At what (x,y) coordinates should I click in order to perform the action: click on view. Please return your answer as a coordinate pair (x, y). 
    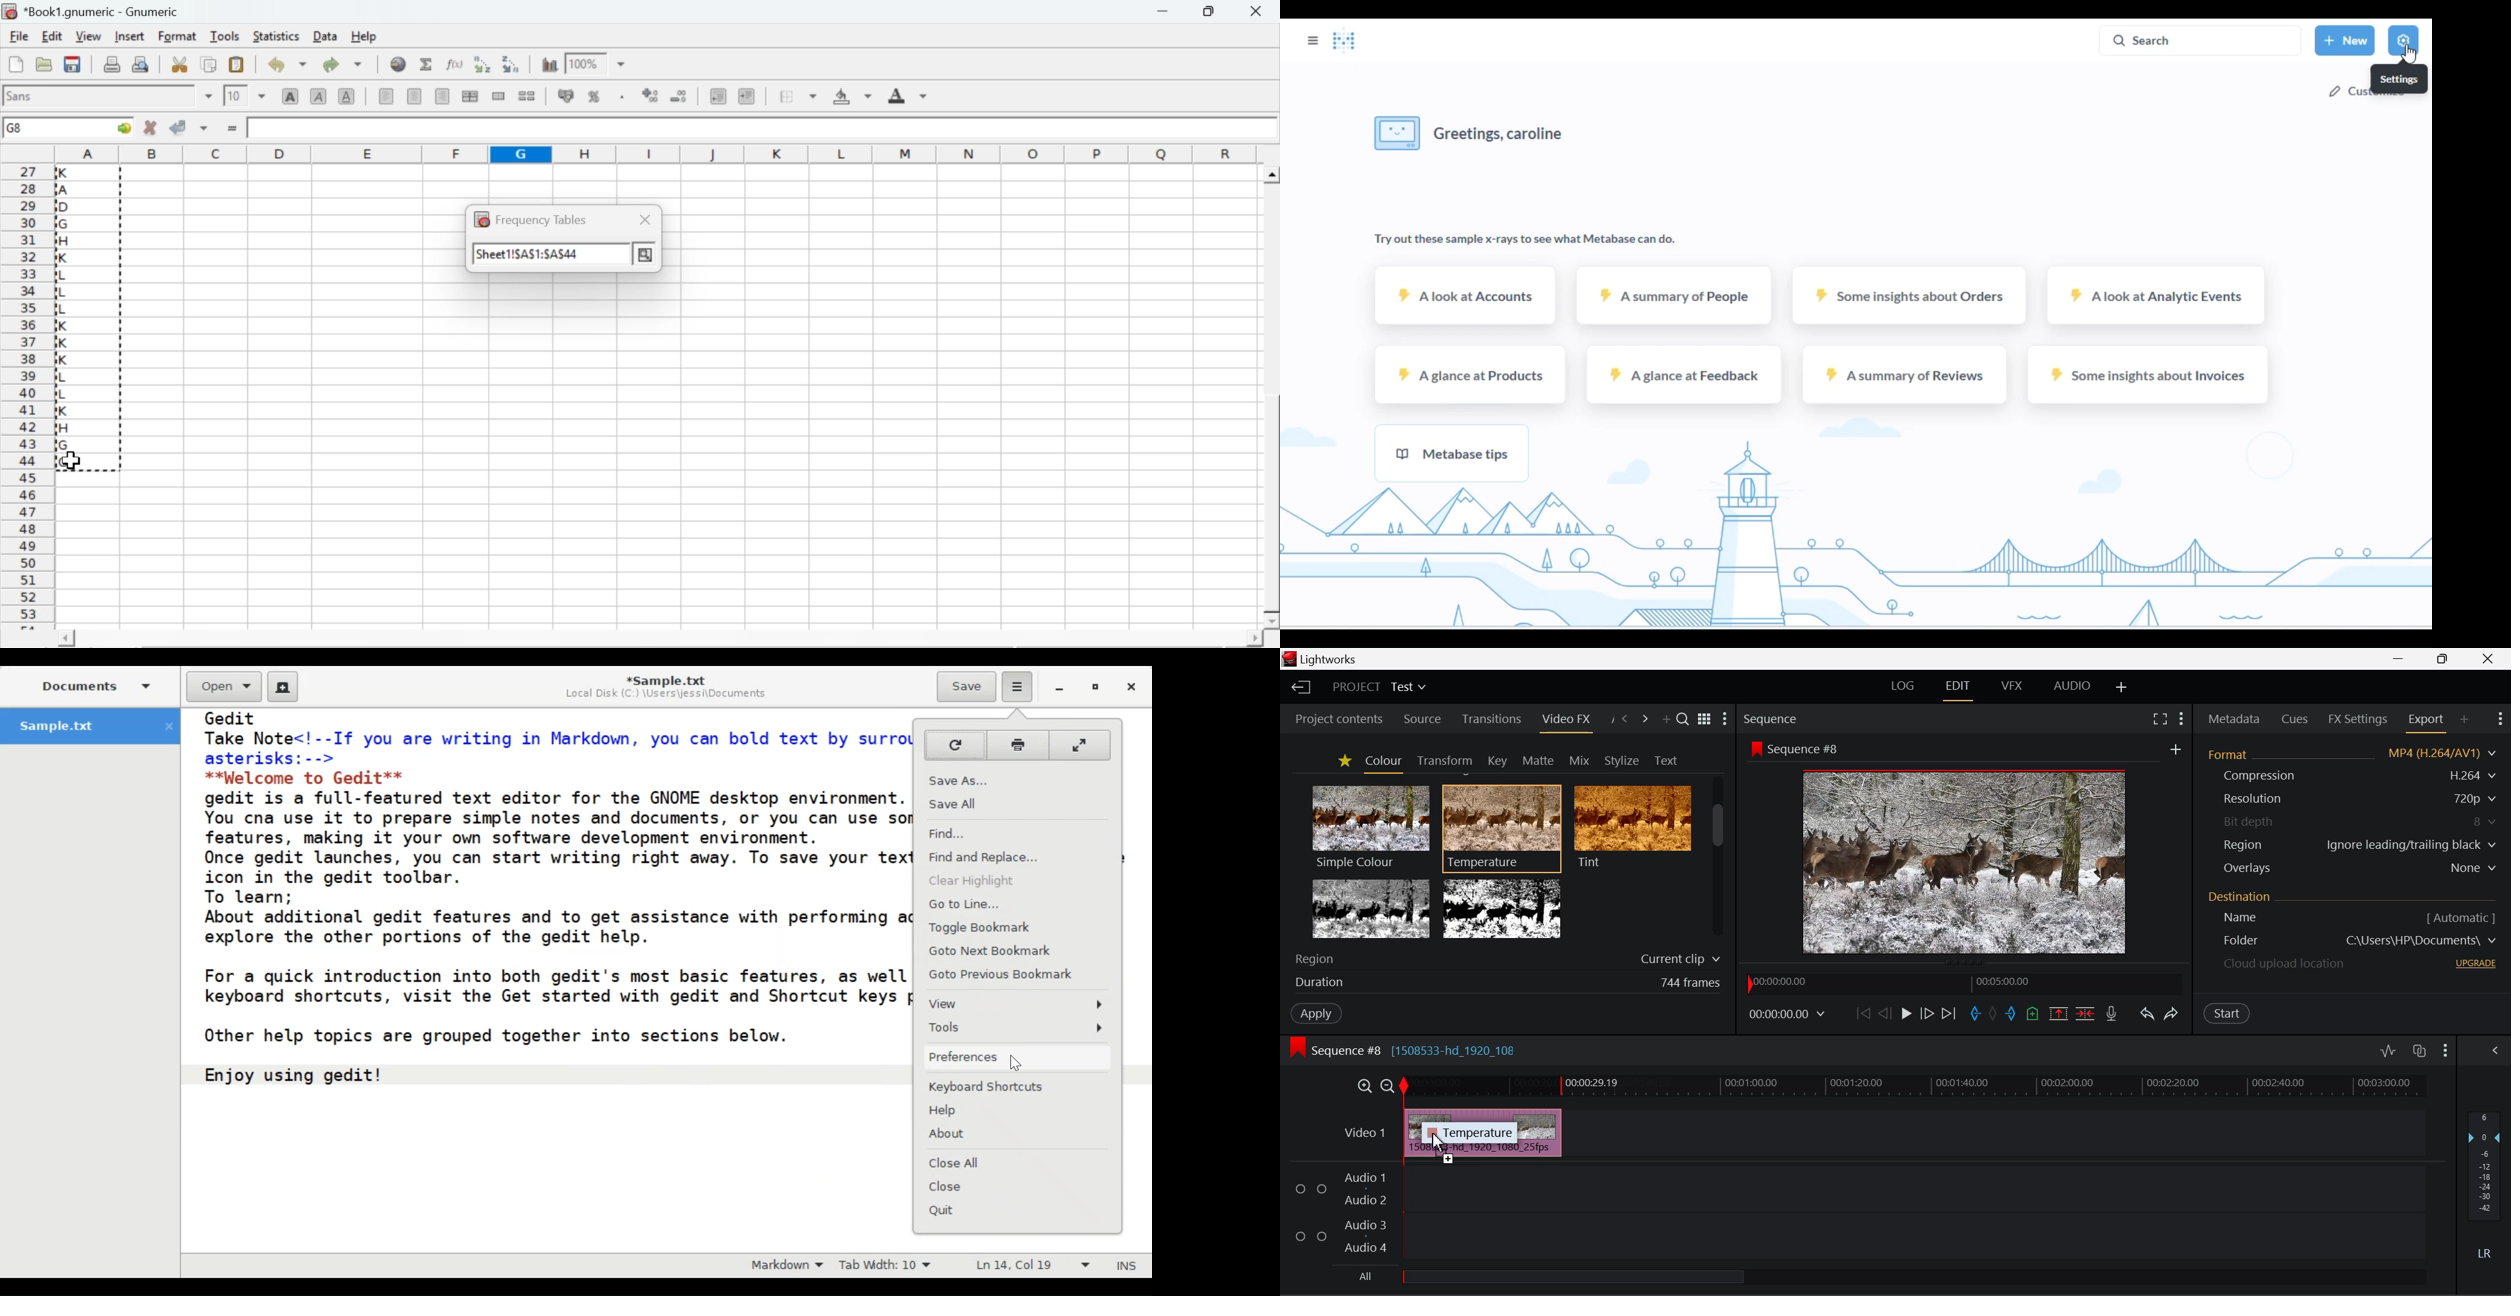
    Looking at the image, I should click on (88, 35).